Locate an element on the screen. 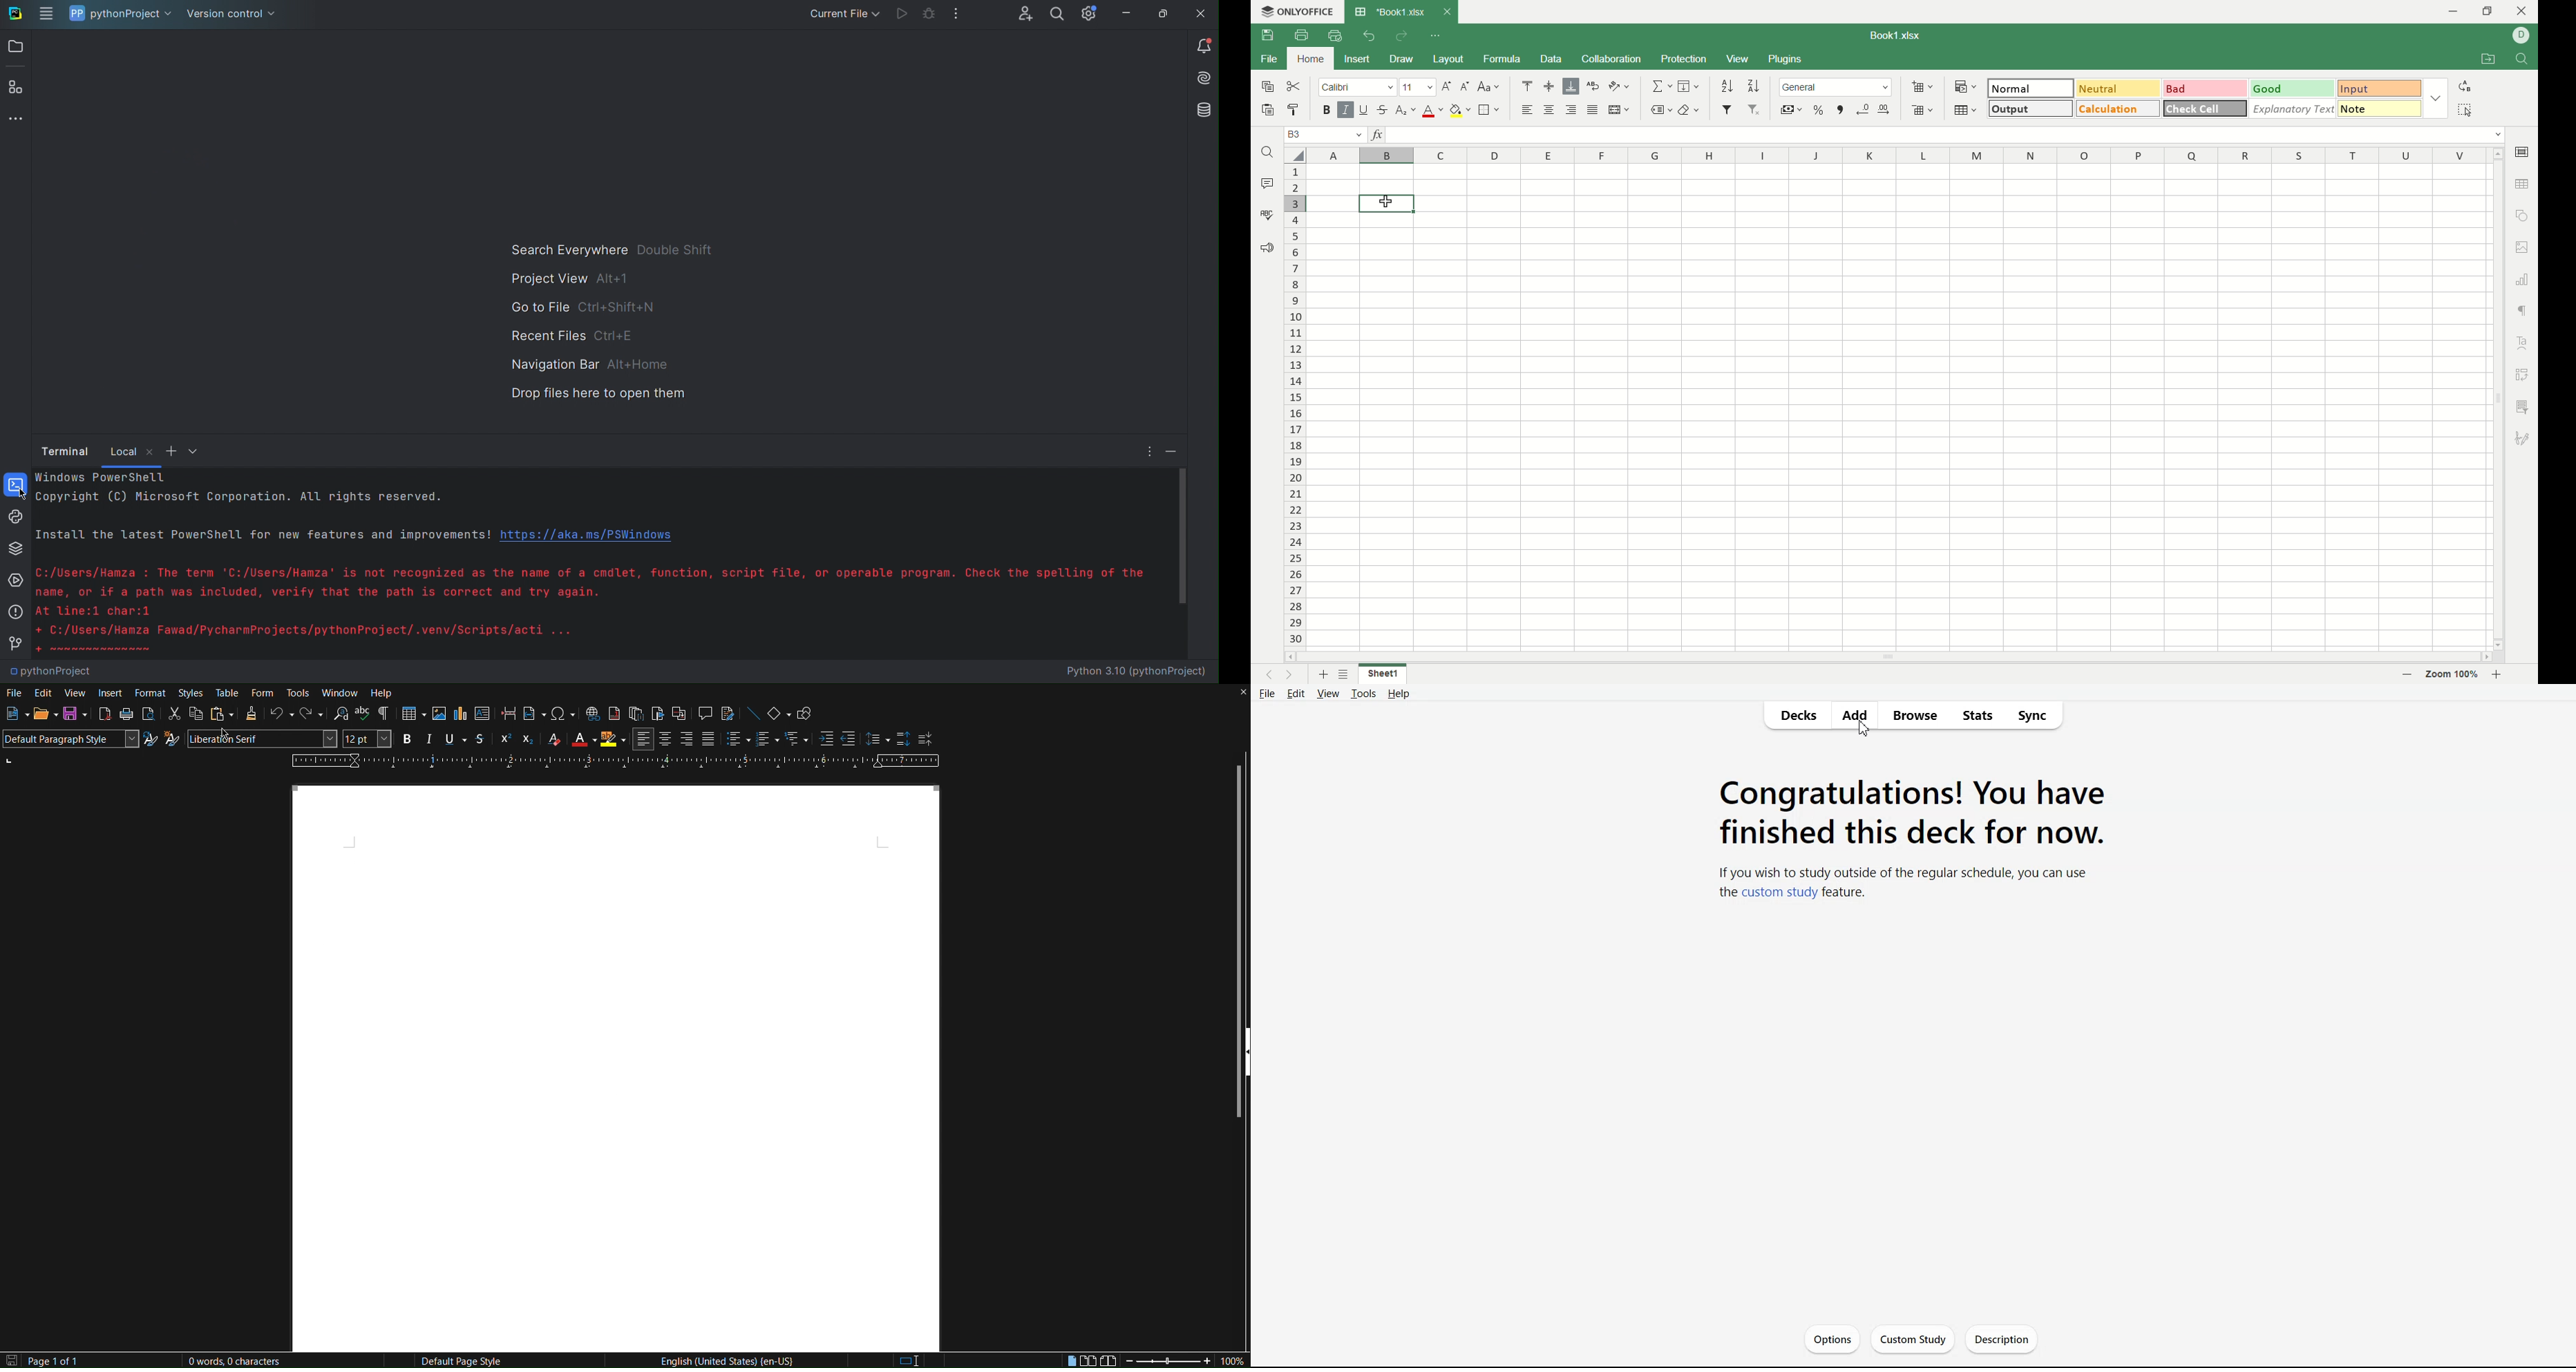  object settings is located at coordinates (2522, 215).